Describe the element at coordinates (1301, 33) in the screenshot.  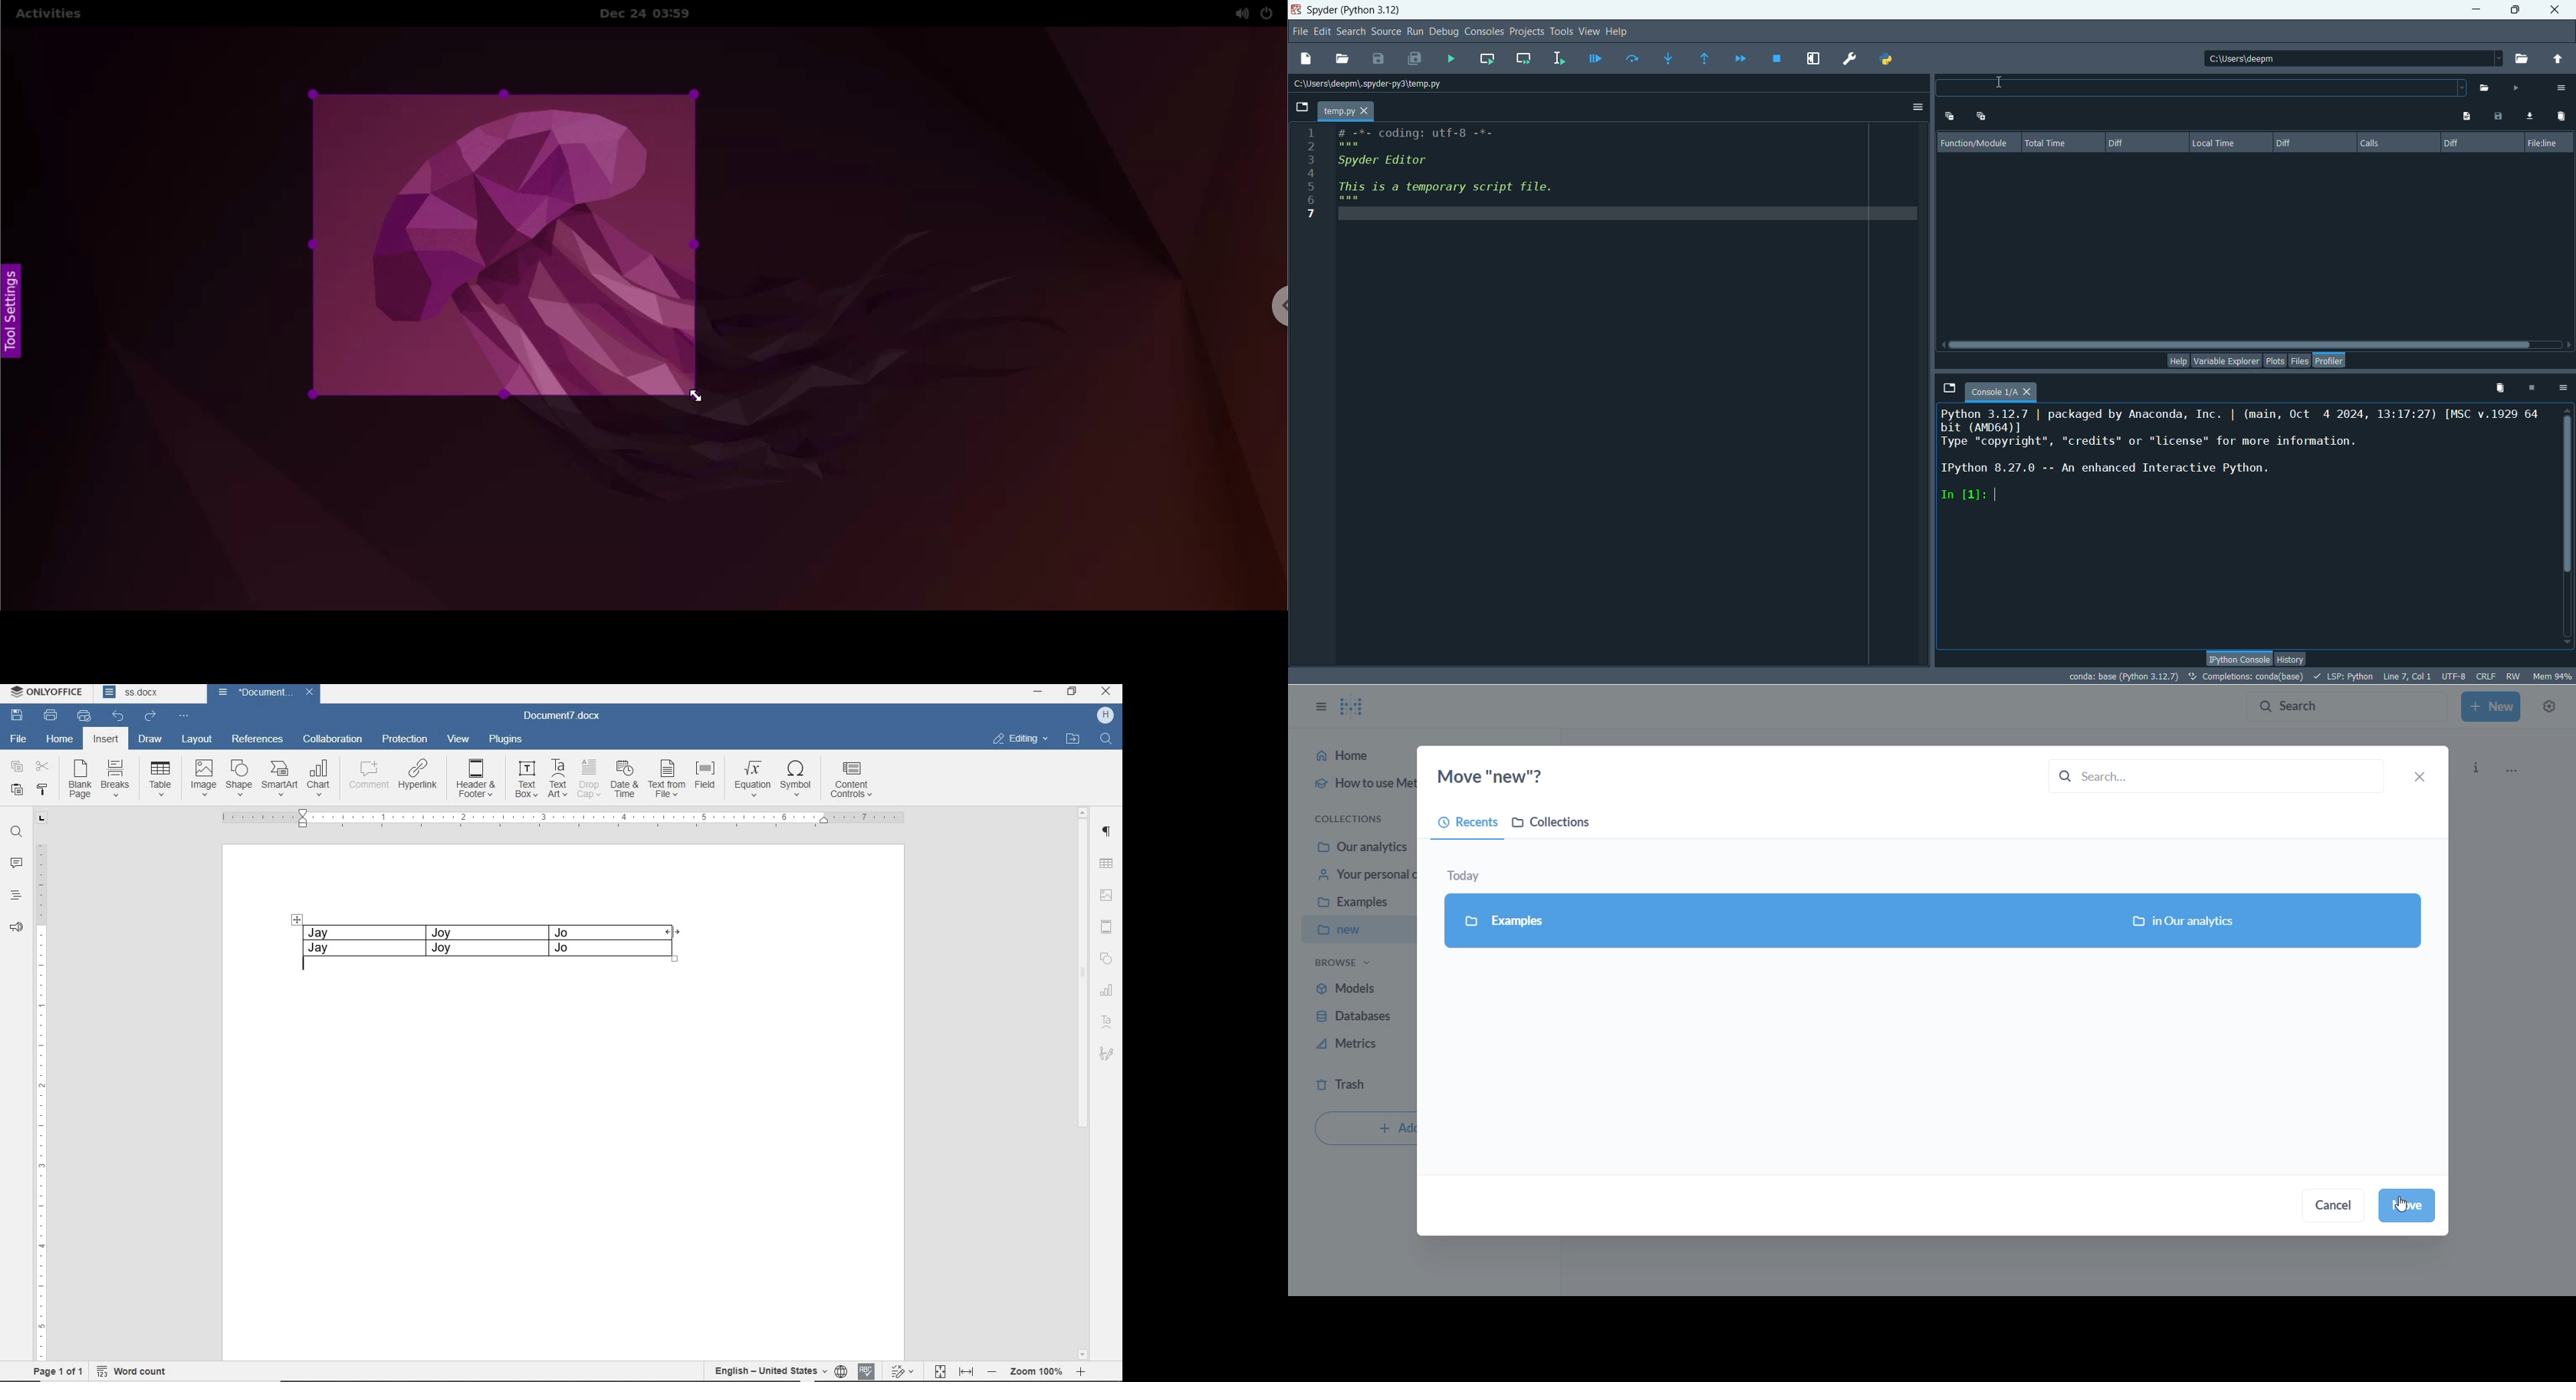
I see `file` at that location.